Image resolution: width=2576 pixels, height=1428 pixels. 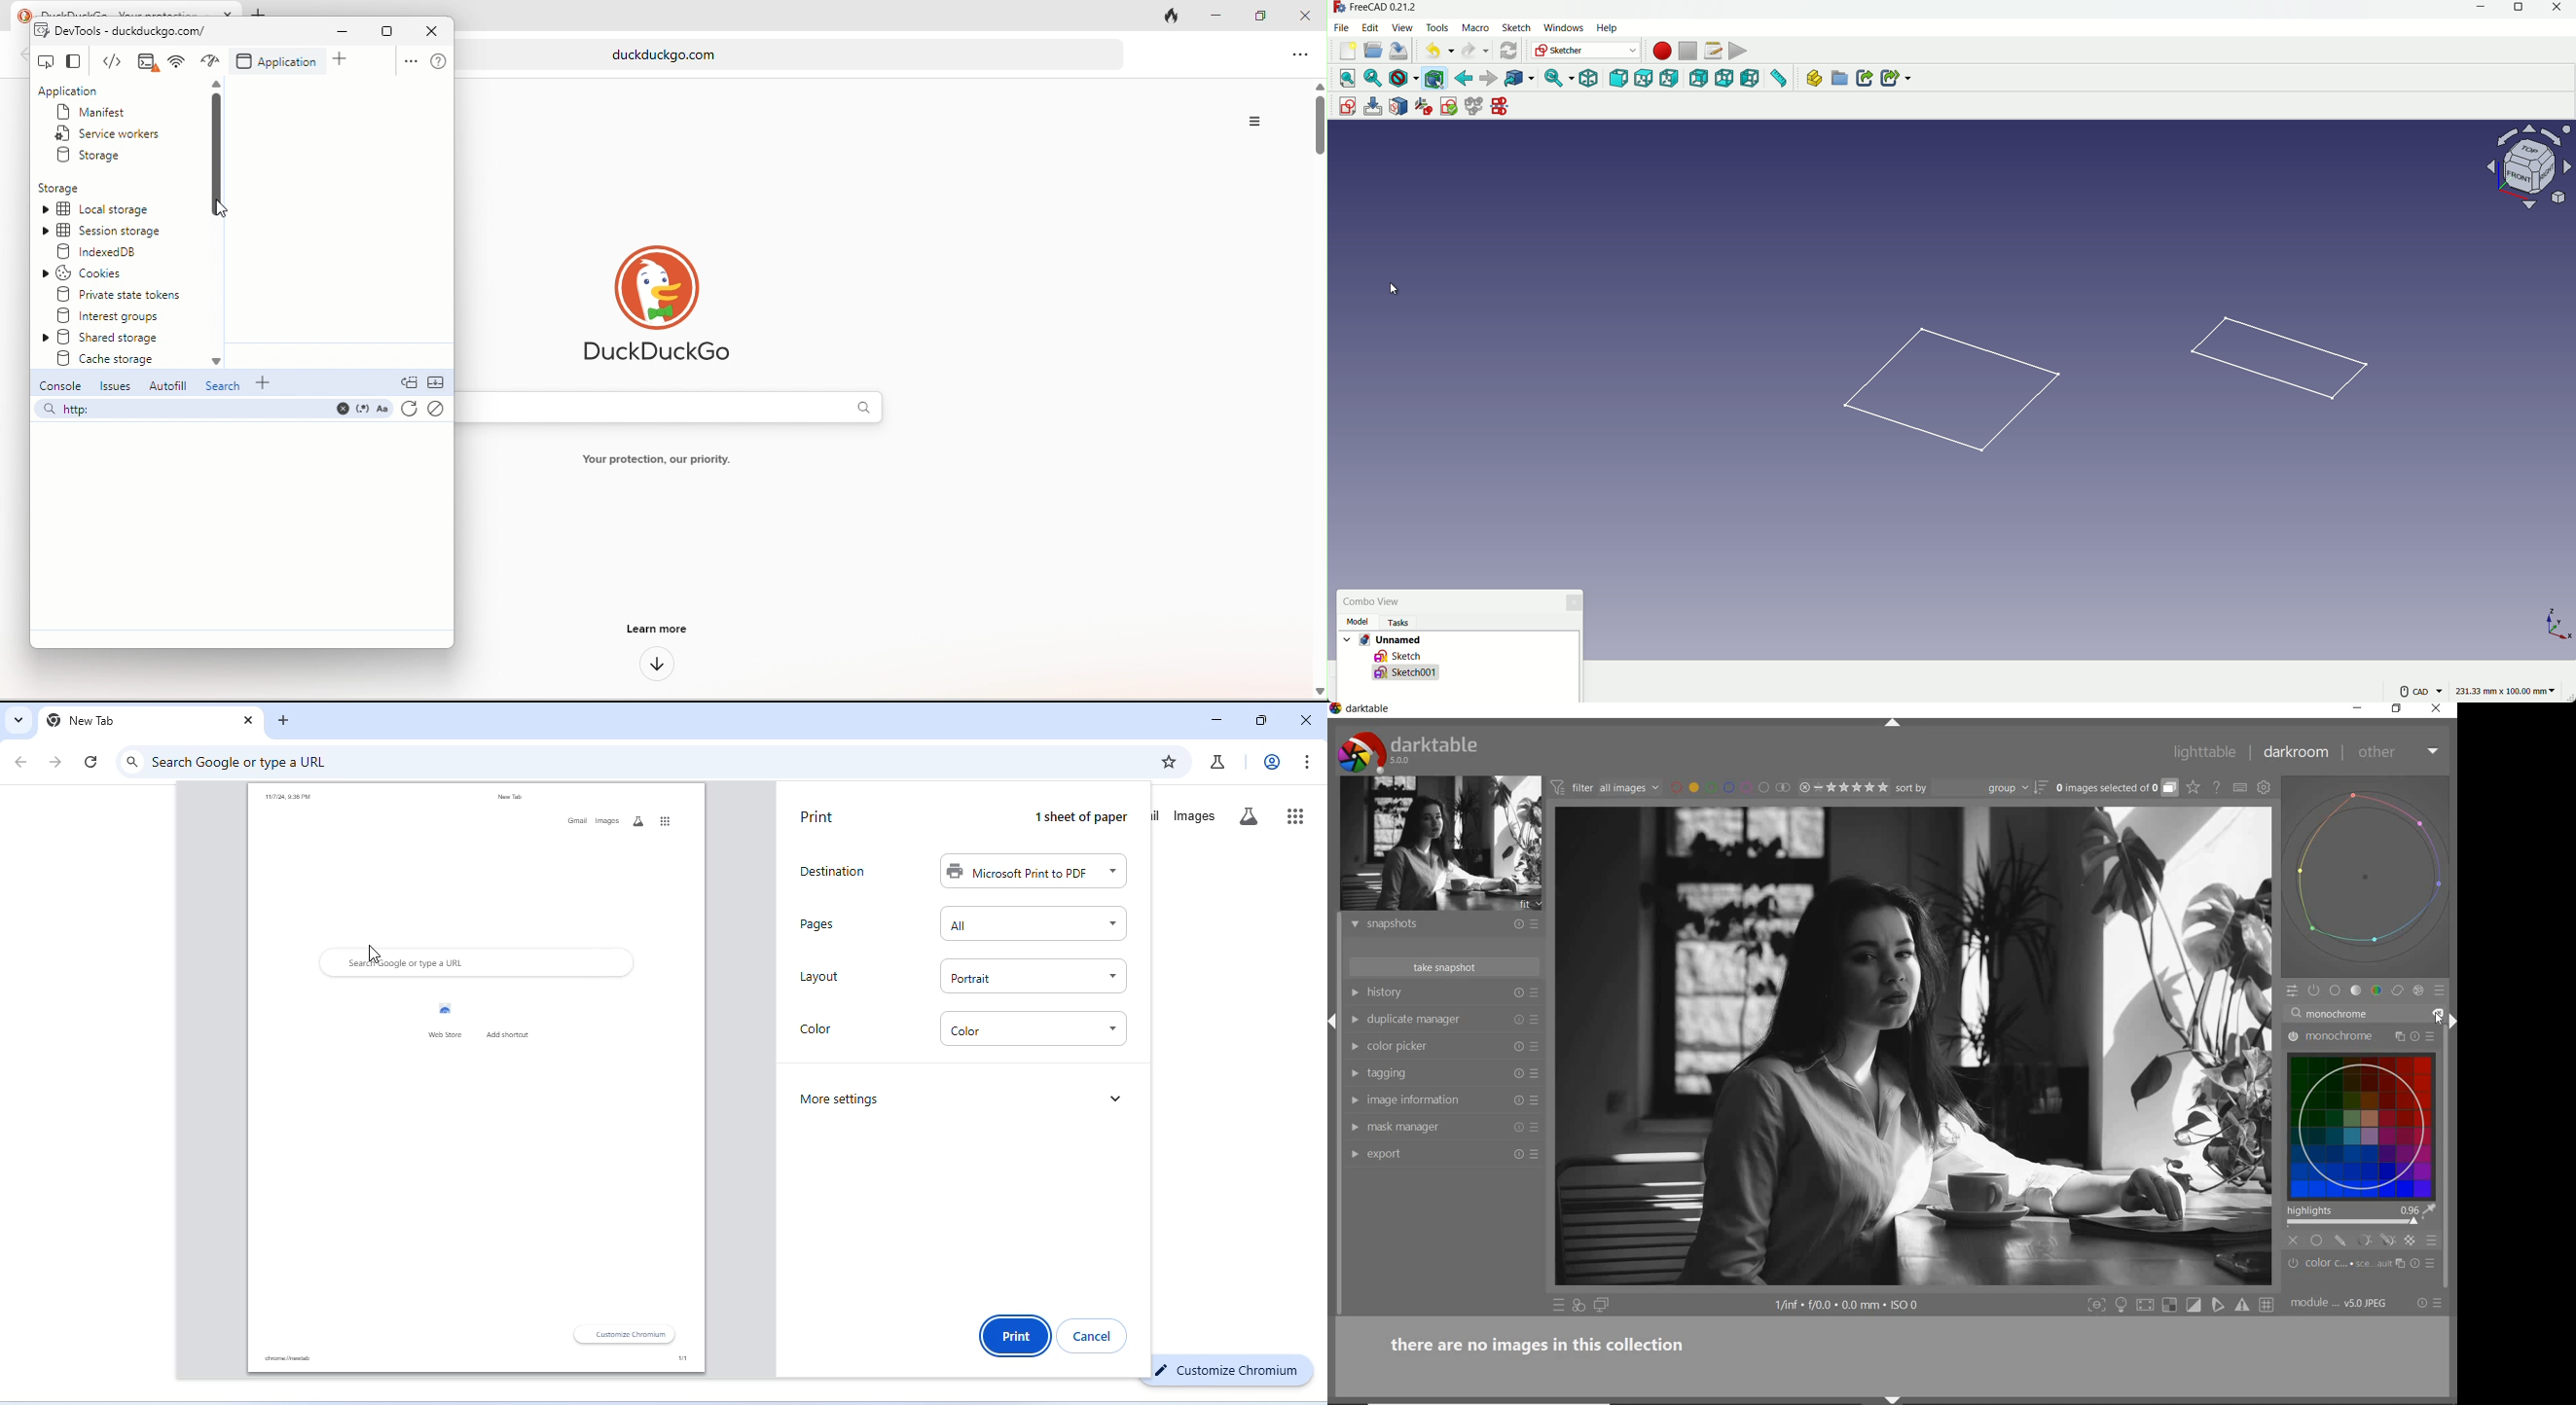 I want to click on option, so click(x=407, y=63).